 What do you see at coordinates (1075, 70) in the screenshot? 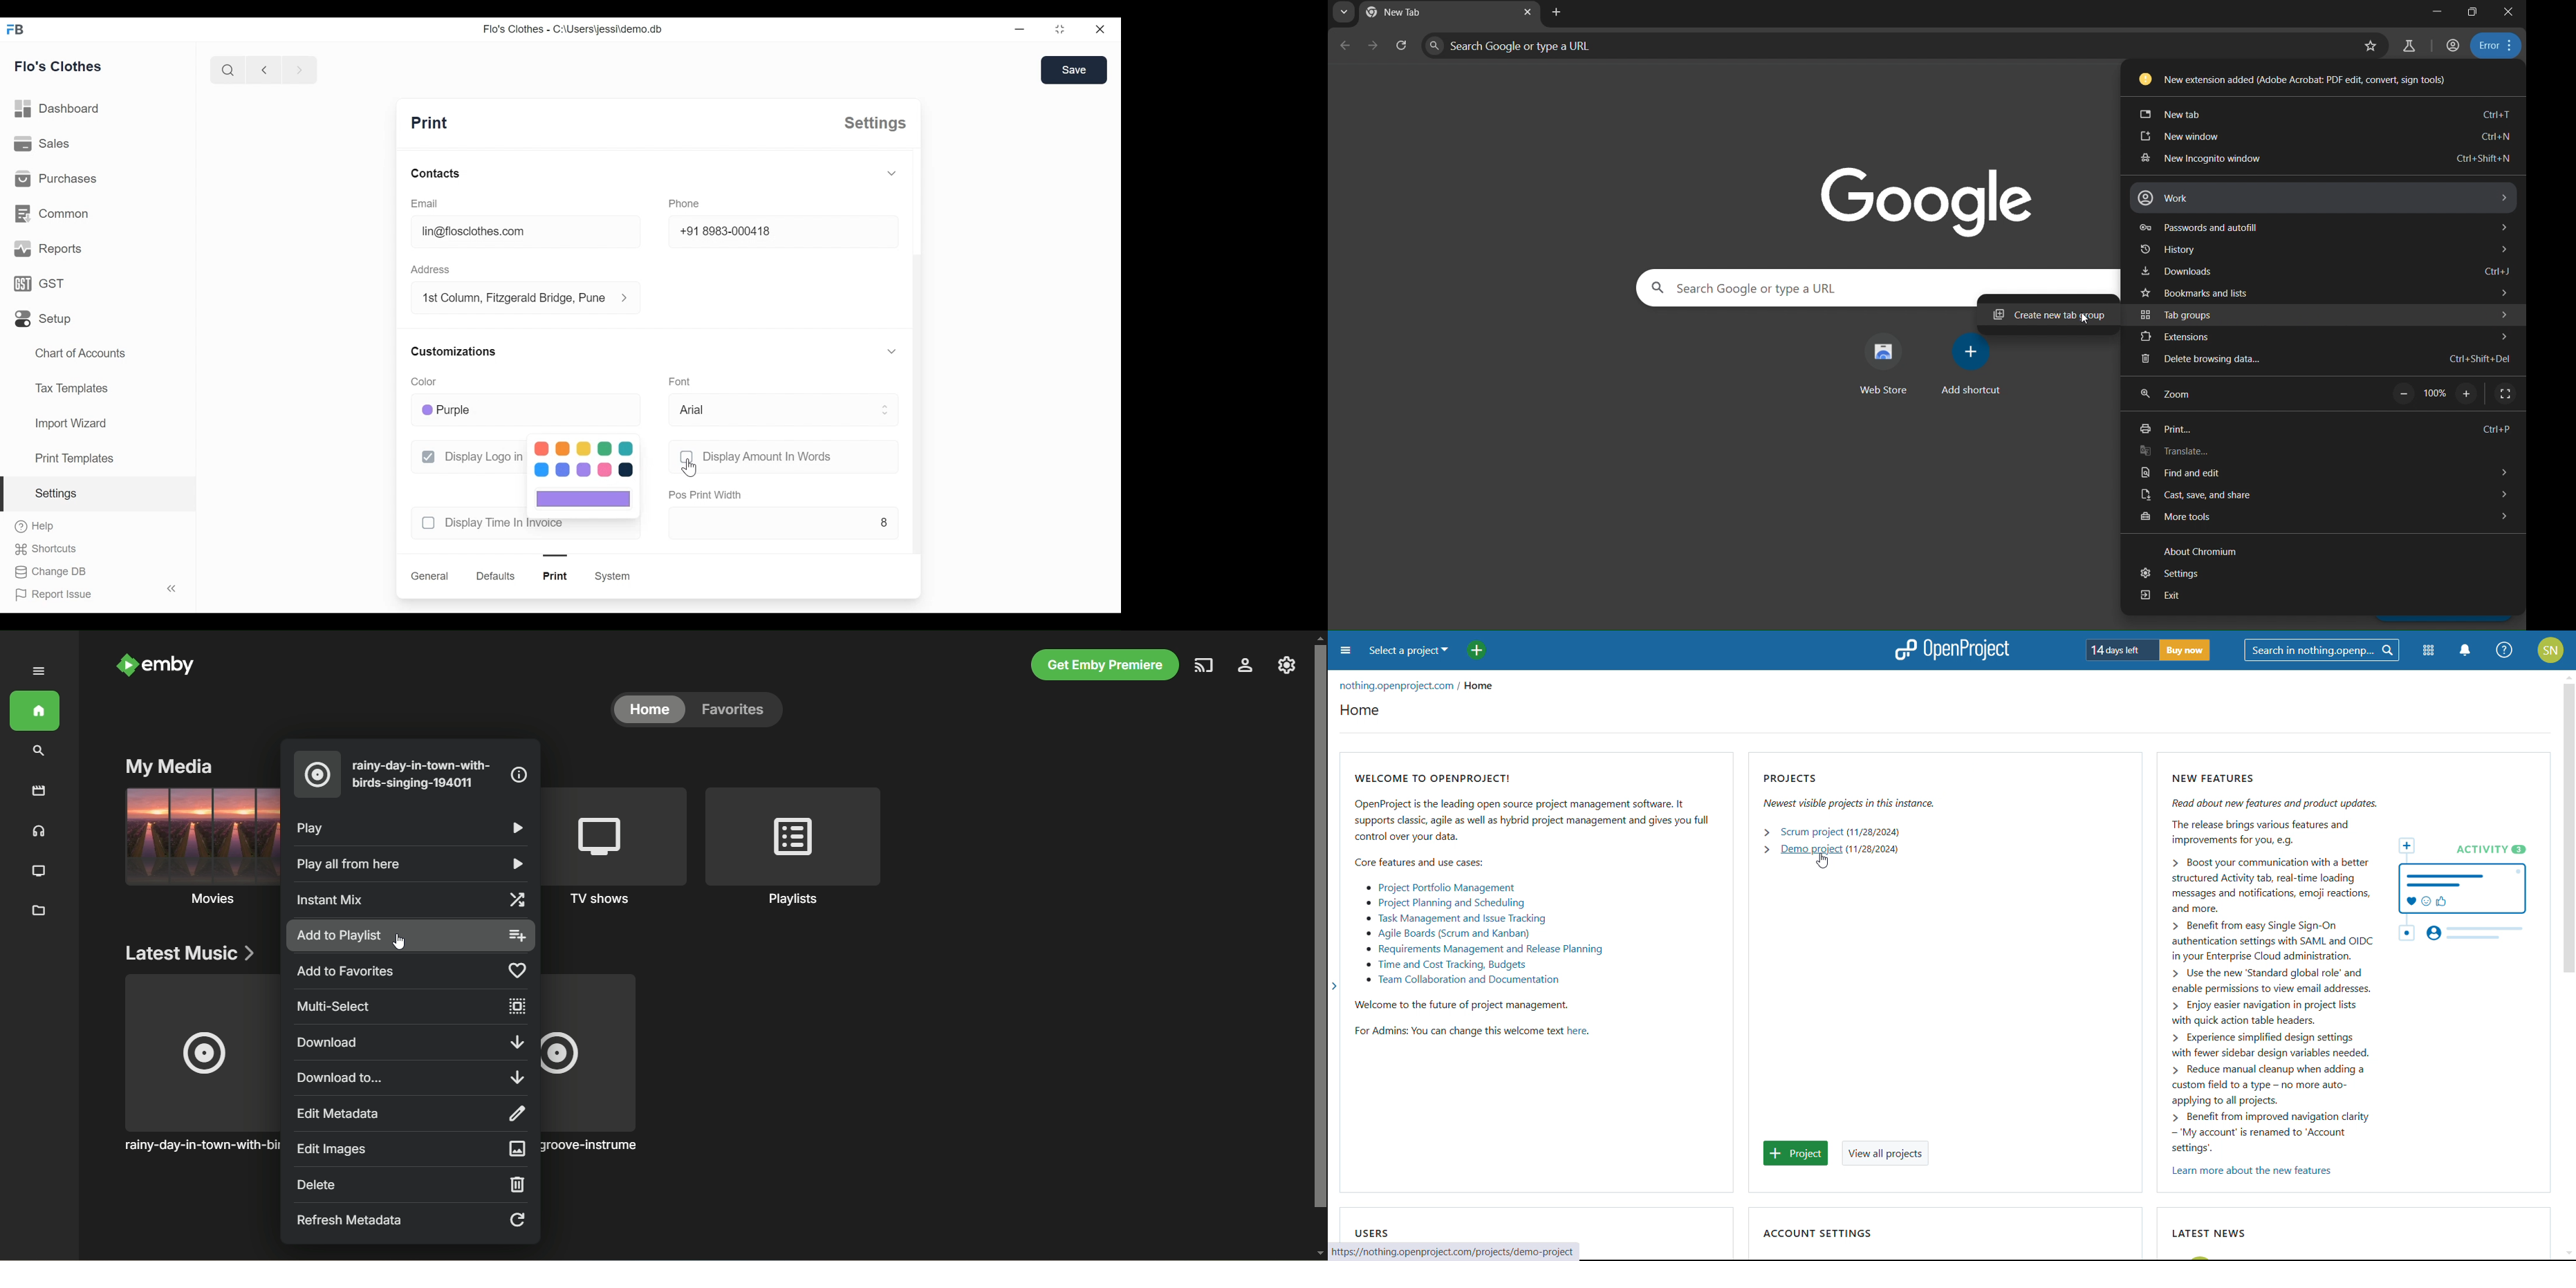
I see `save` at bounding box center [1075, 70].